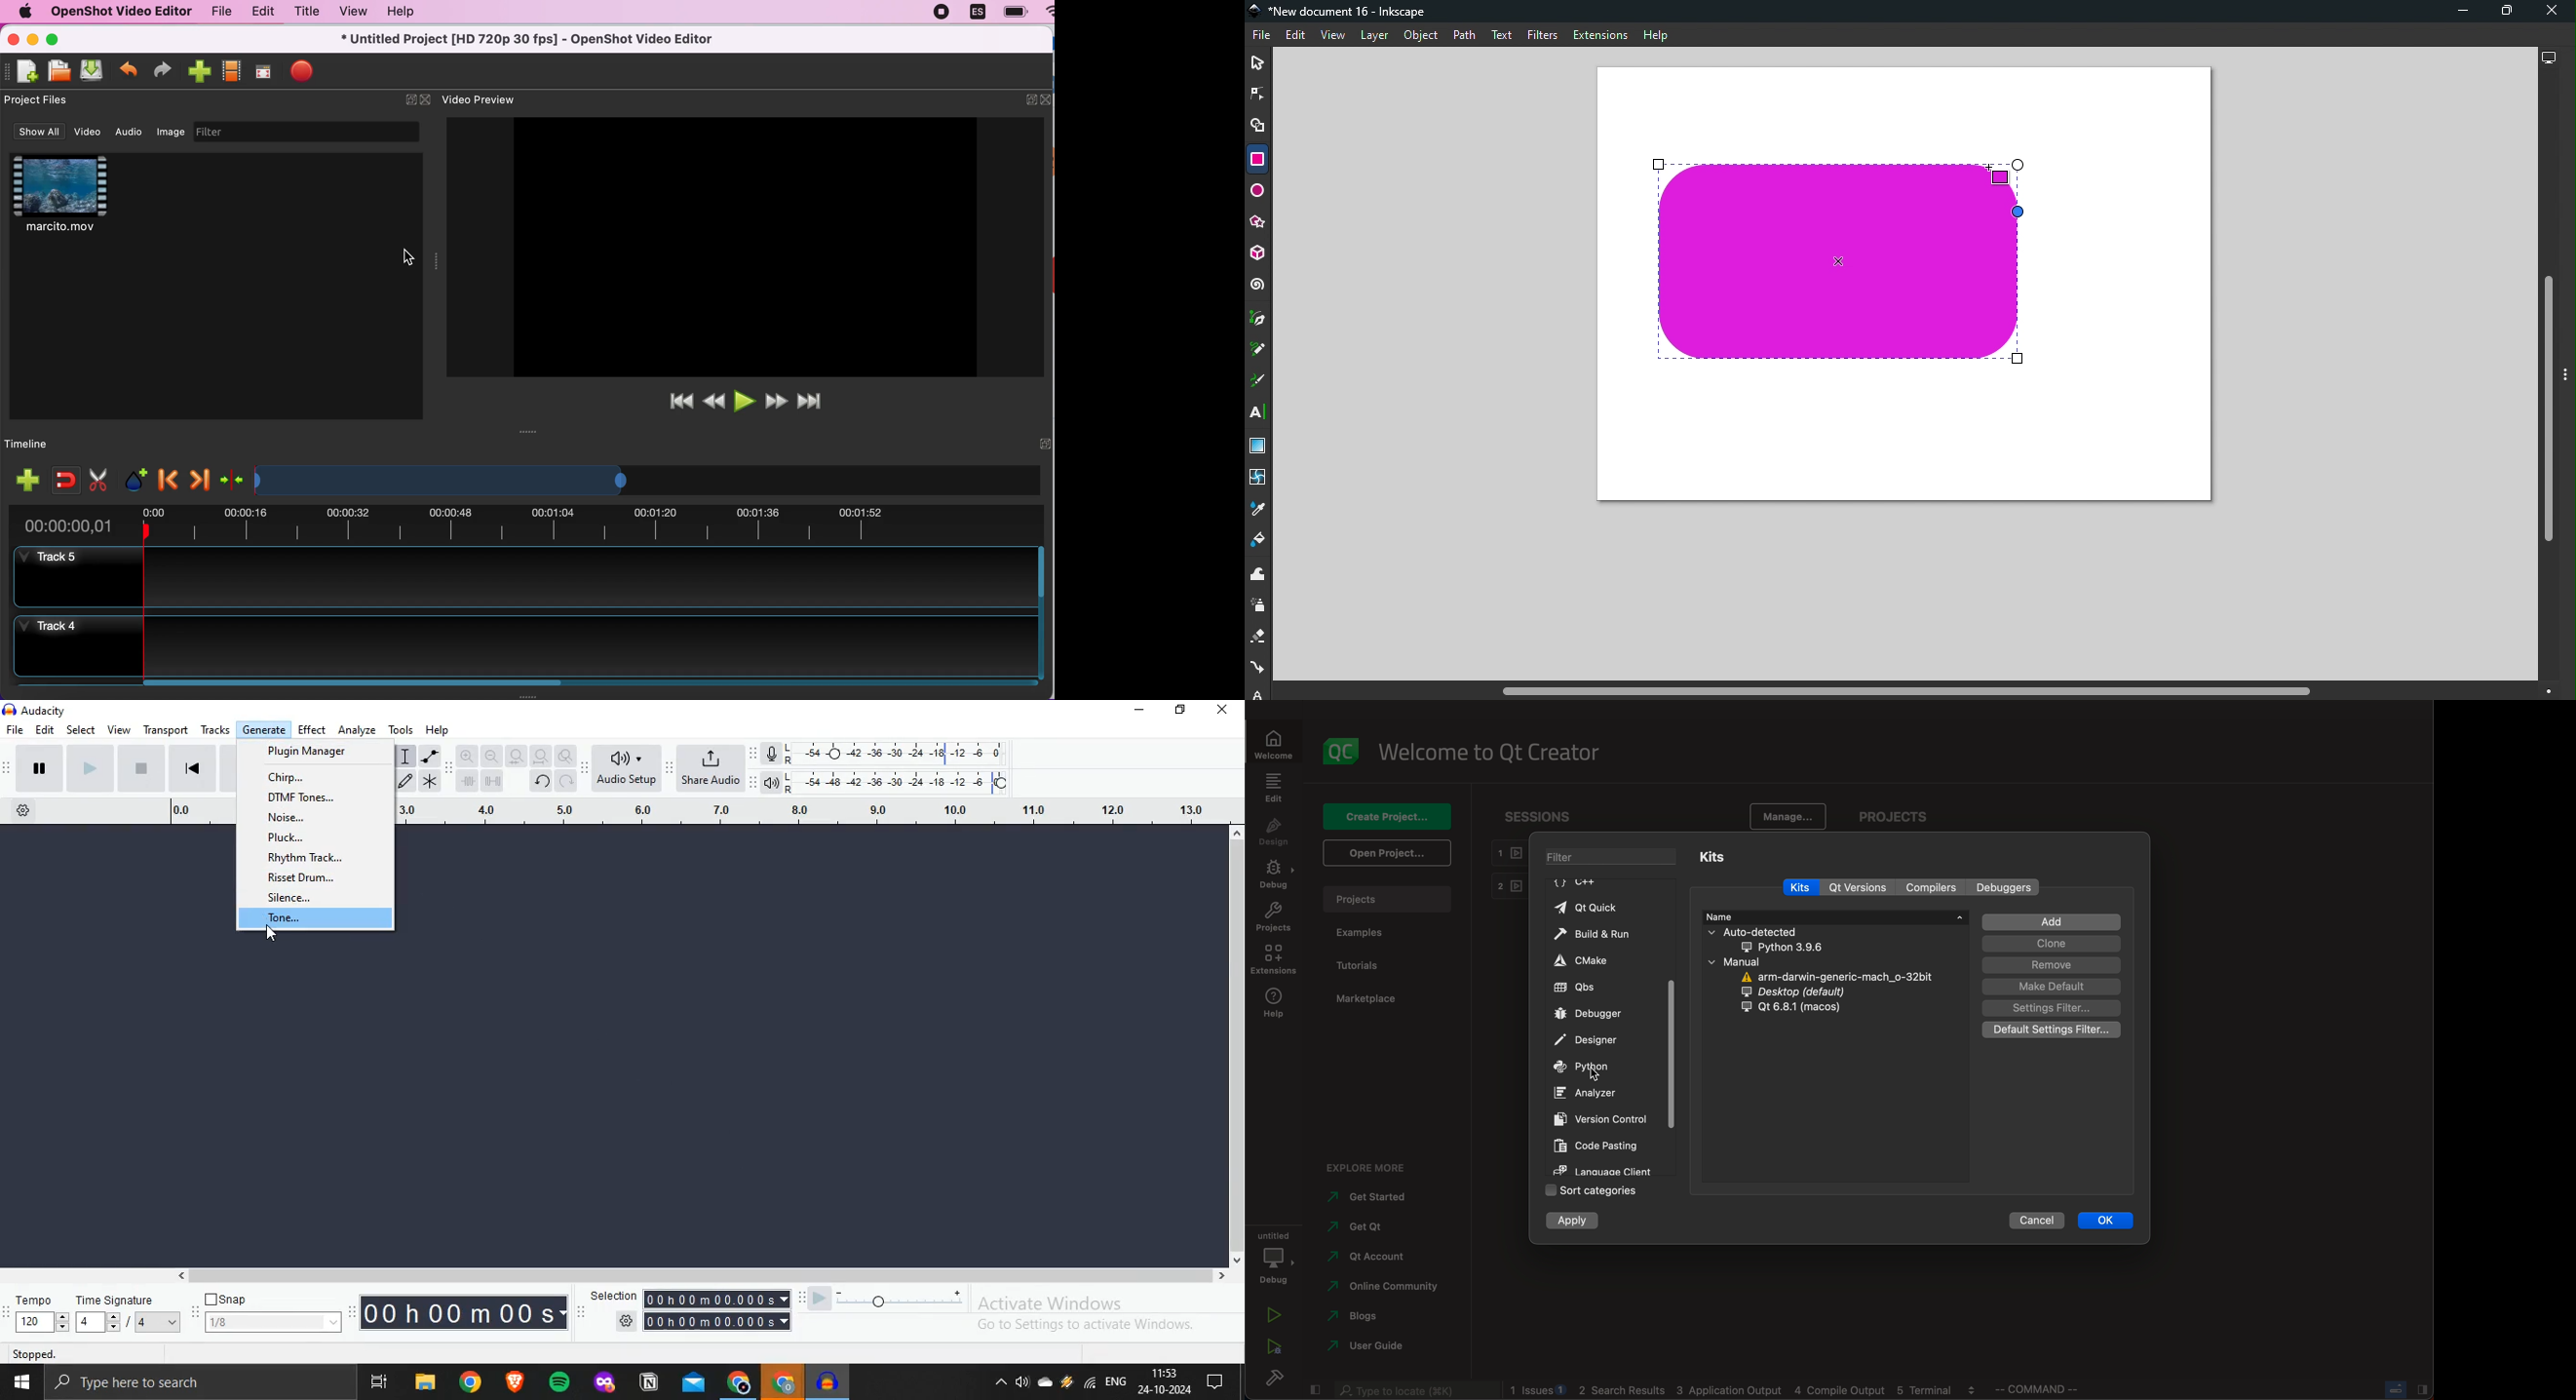  What do you see at coordinates (1260, 447) in the screenshot?
I see `Gradient tool` at bounding box center [1260, 447].